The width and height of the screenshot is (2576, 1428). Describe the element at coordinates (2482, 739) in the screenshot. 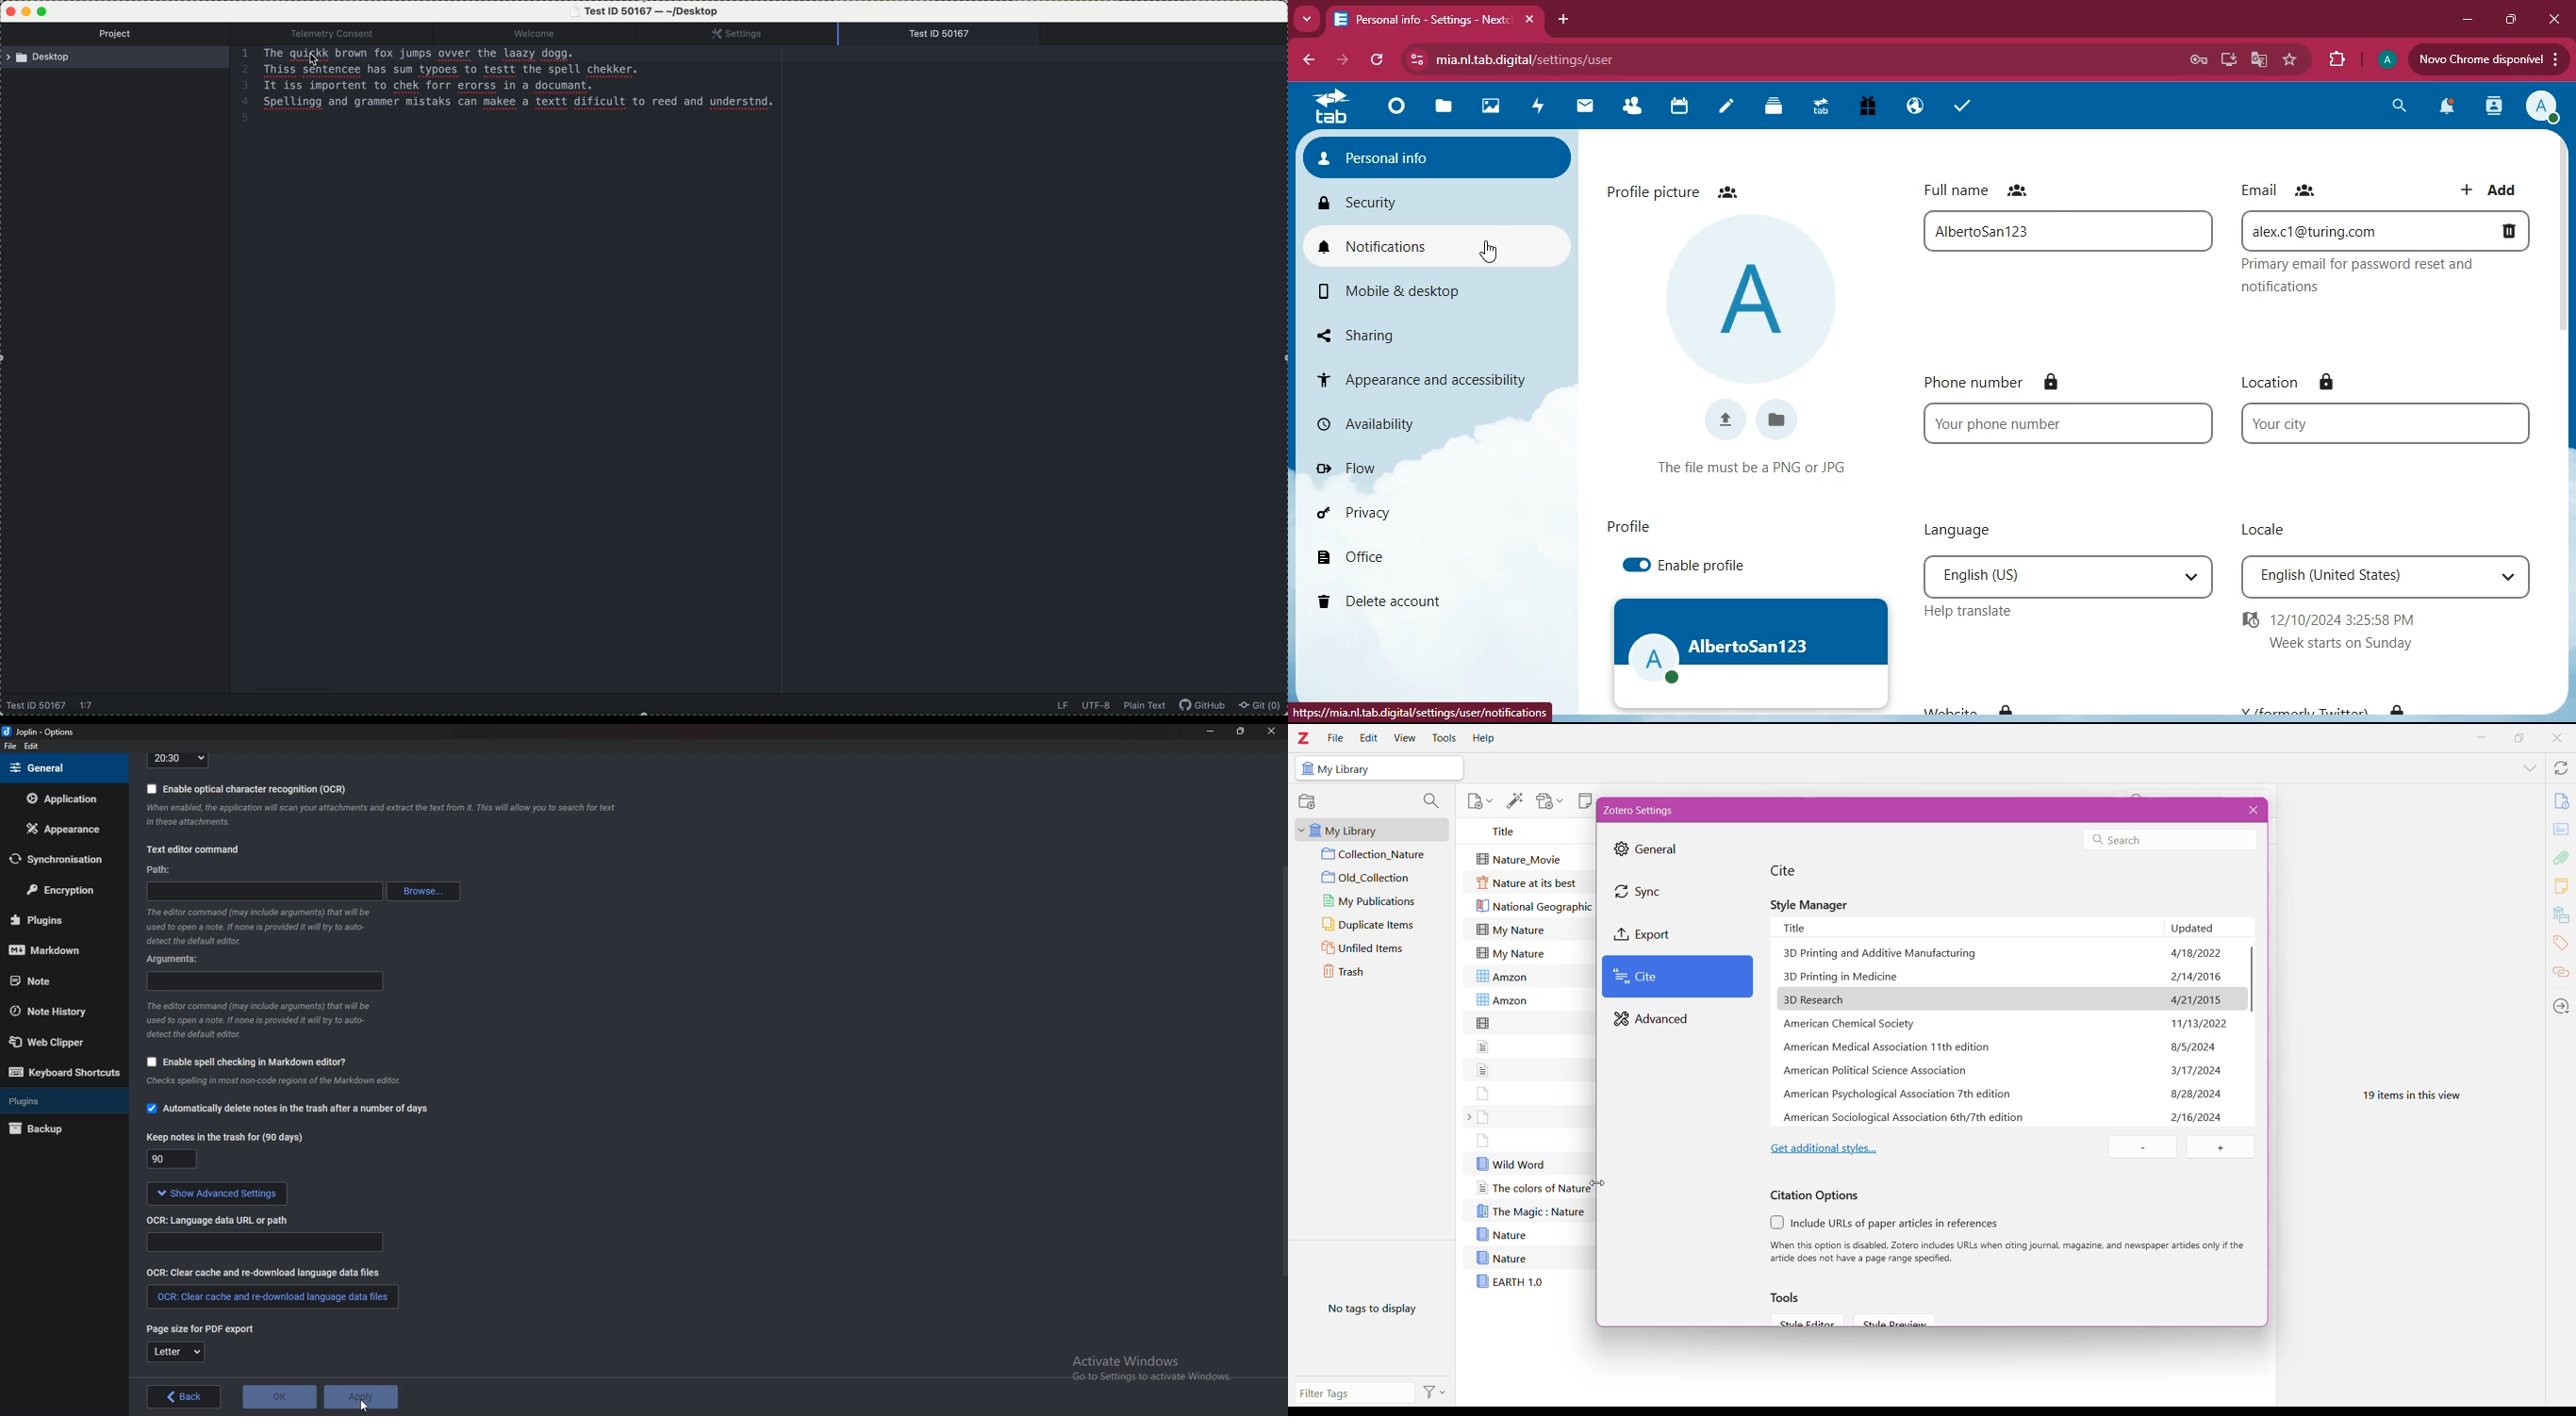

I see `Minimize` at that location.